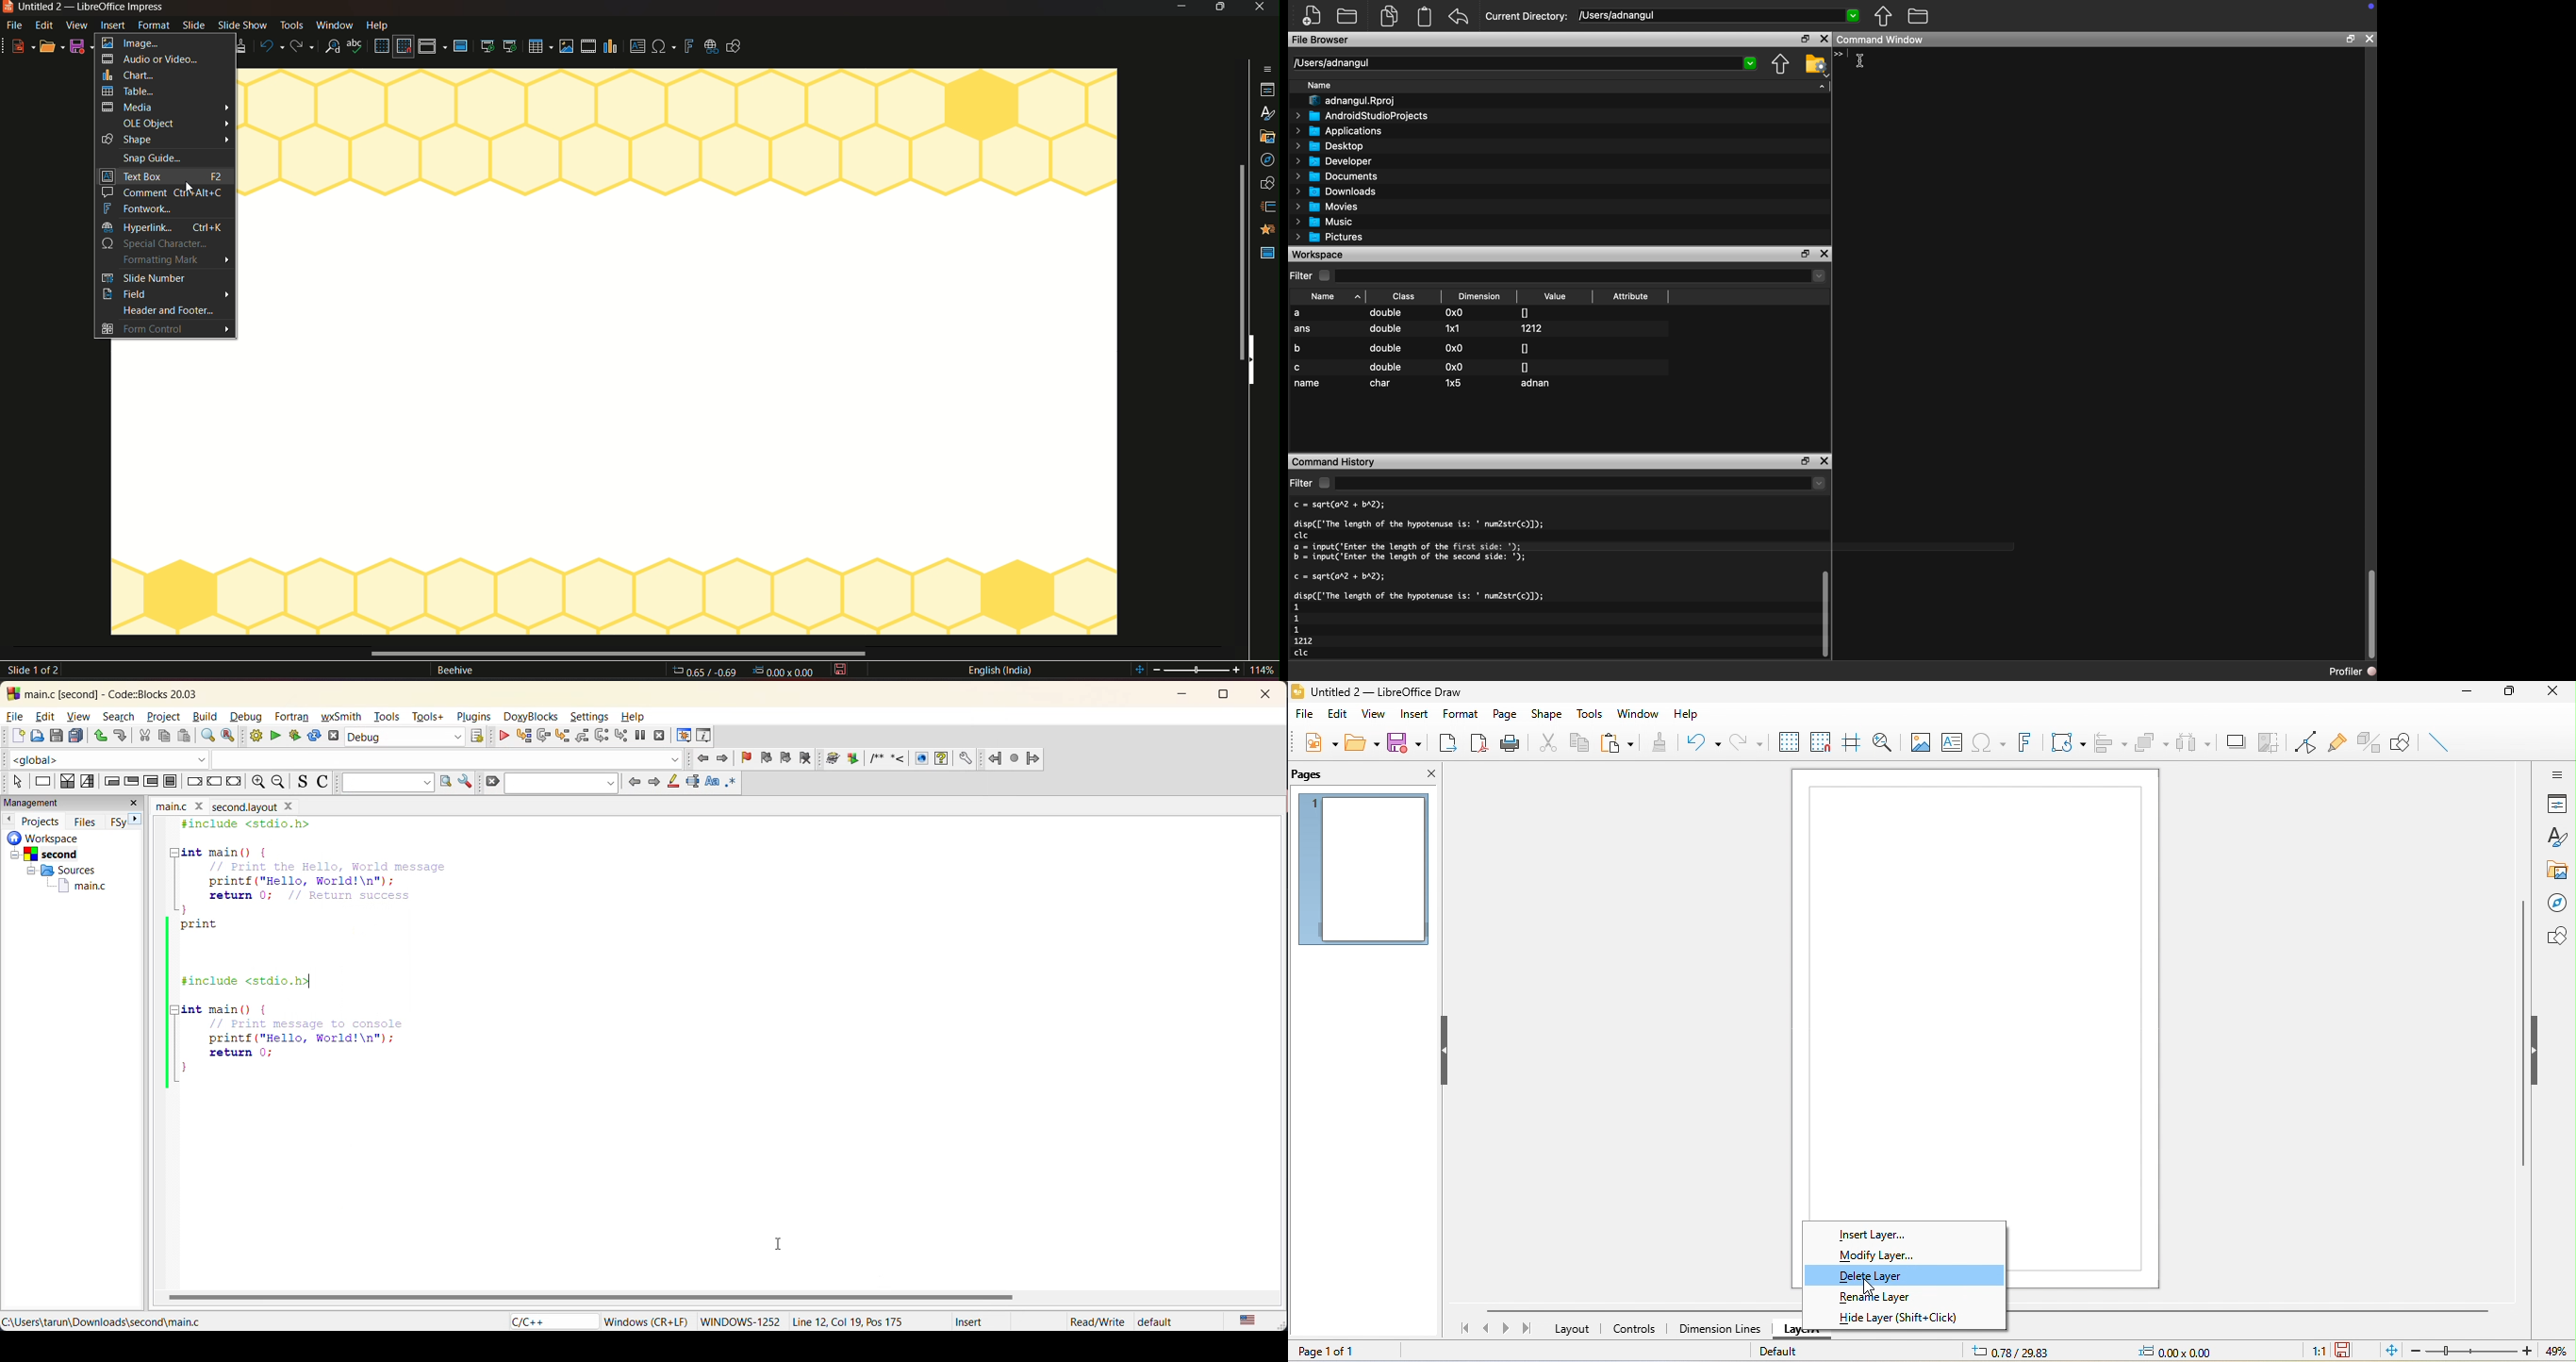 The width and height of the screenshot is (2576, 1372). What do you see at coordinates (115, 25) in the screenshot?
I see `insert` at bounding box center [115, 25].